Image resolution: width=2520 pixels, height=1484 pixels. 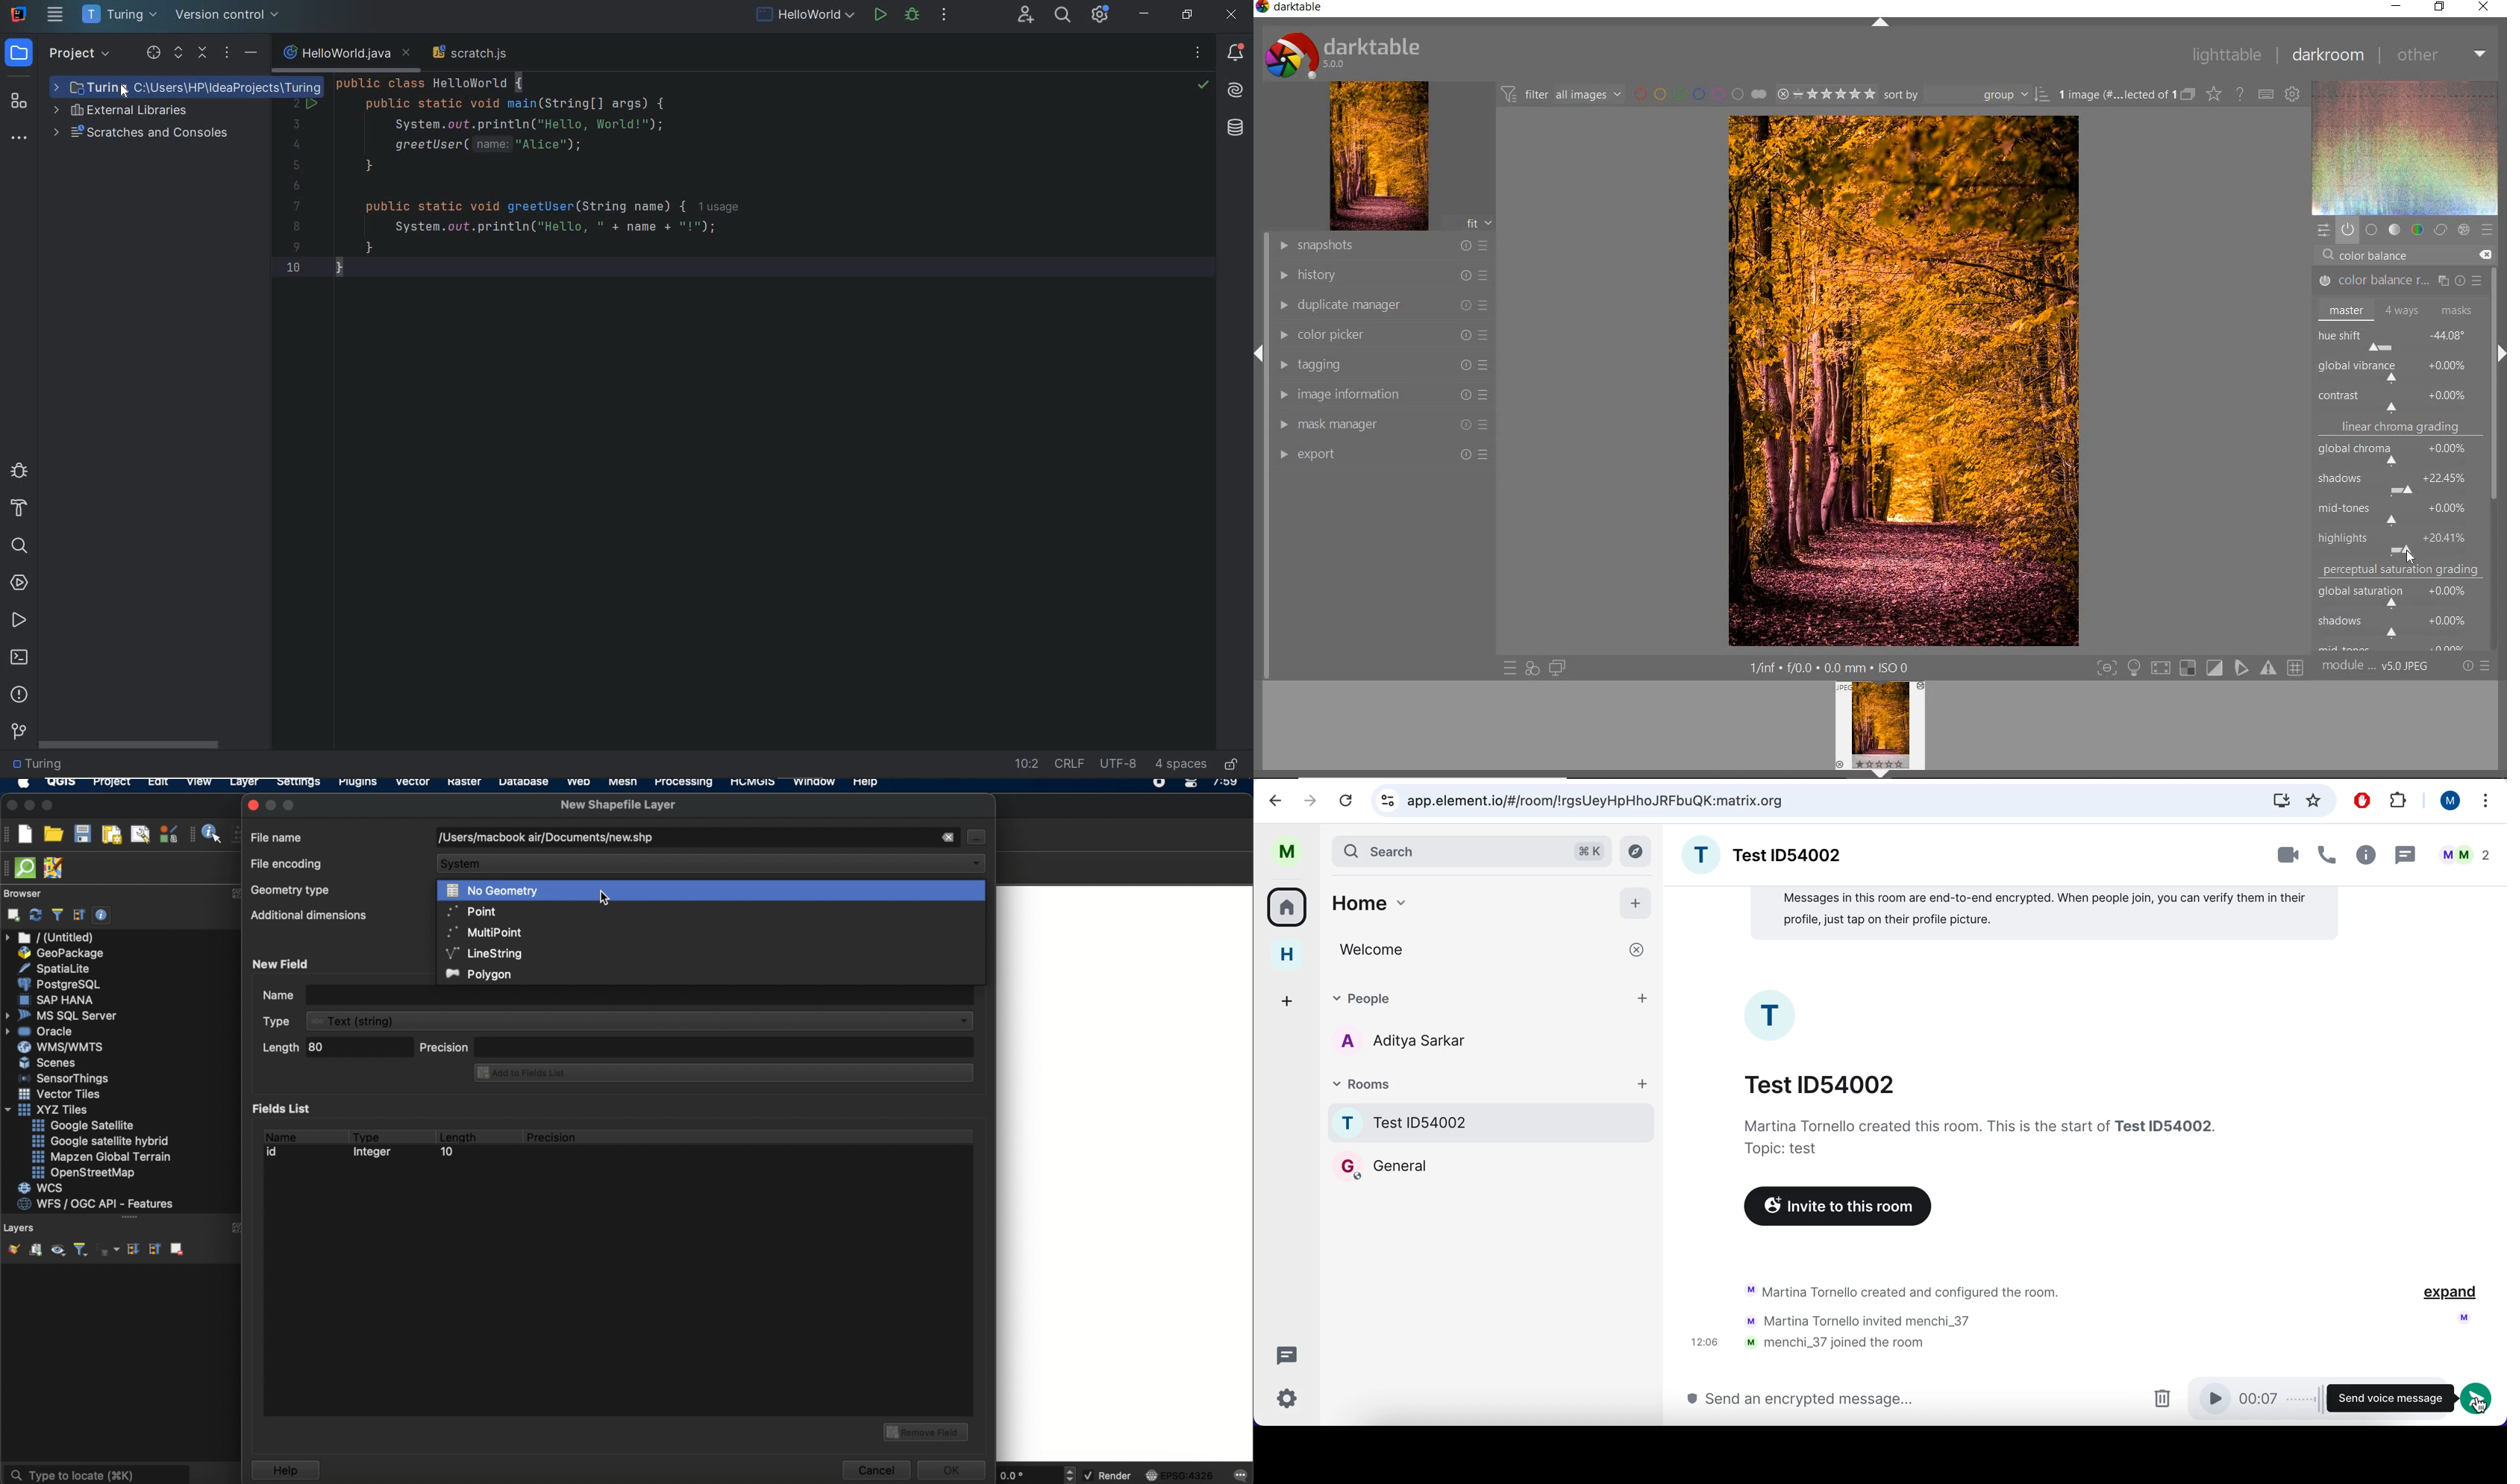 I want to click on cursor, so click(x=975, y=836).